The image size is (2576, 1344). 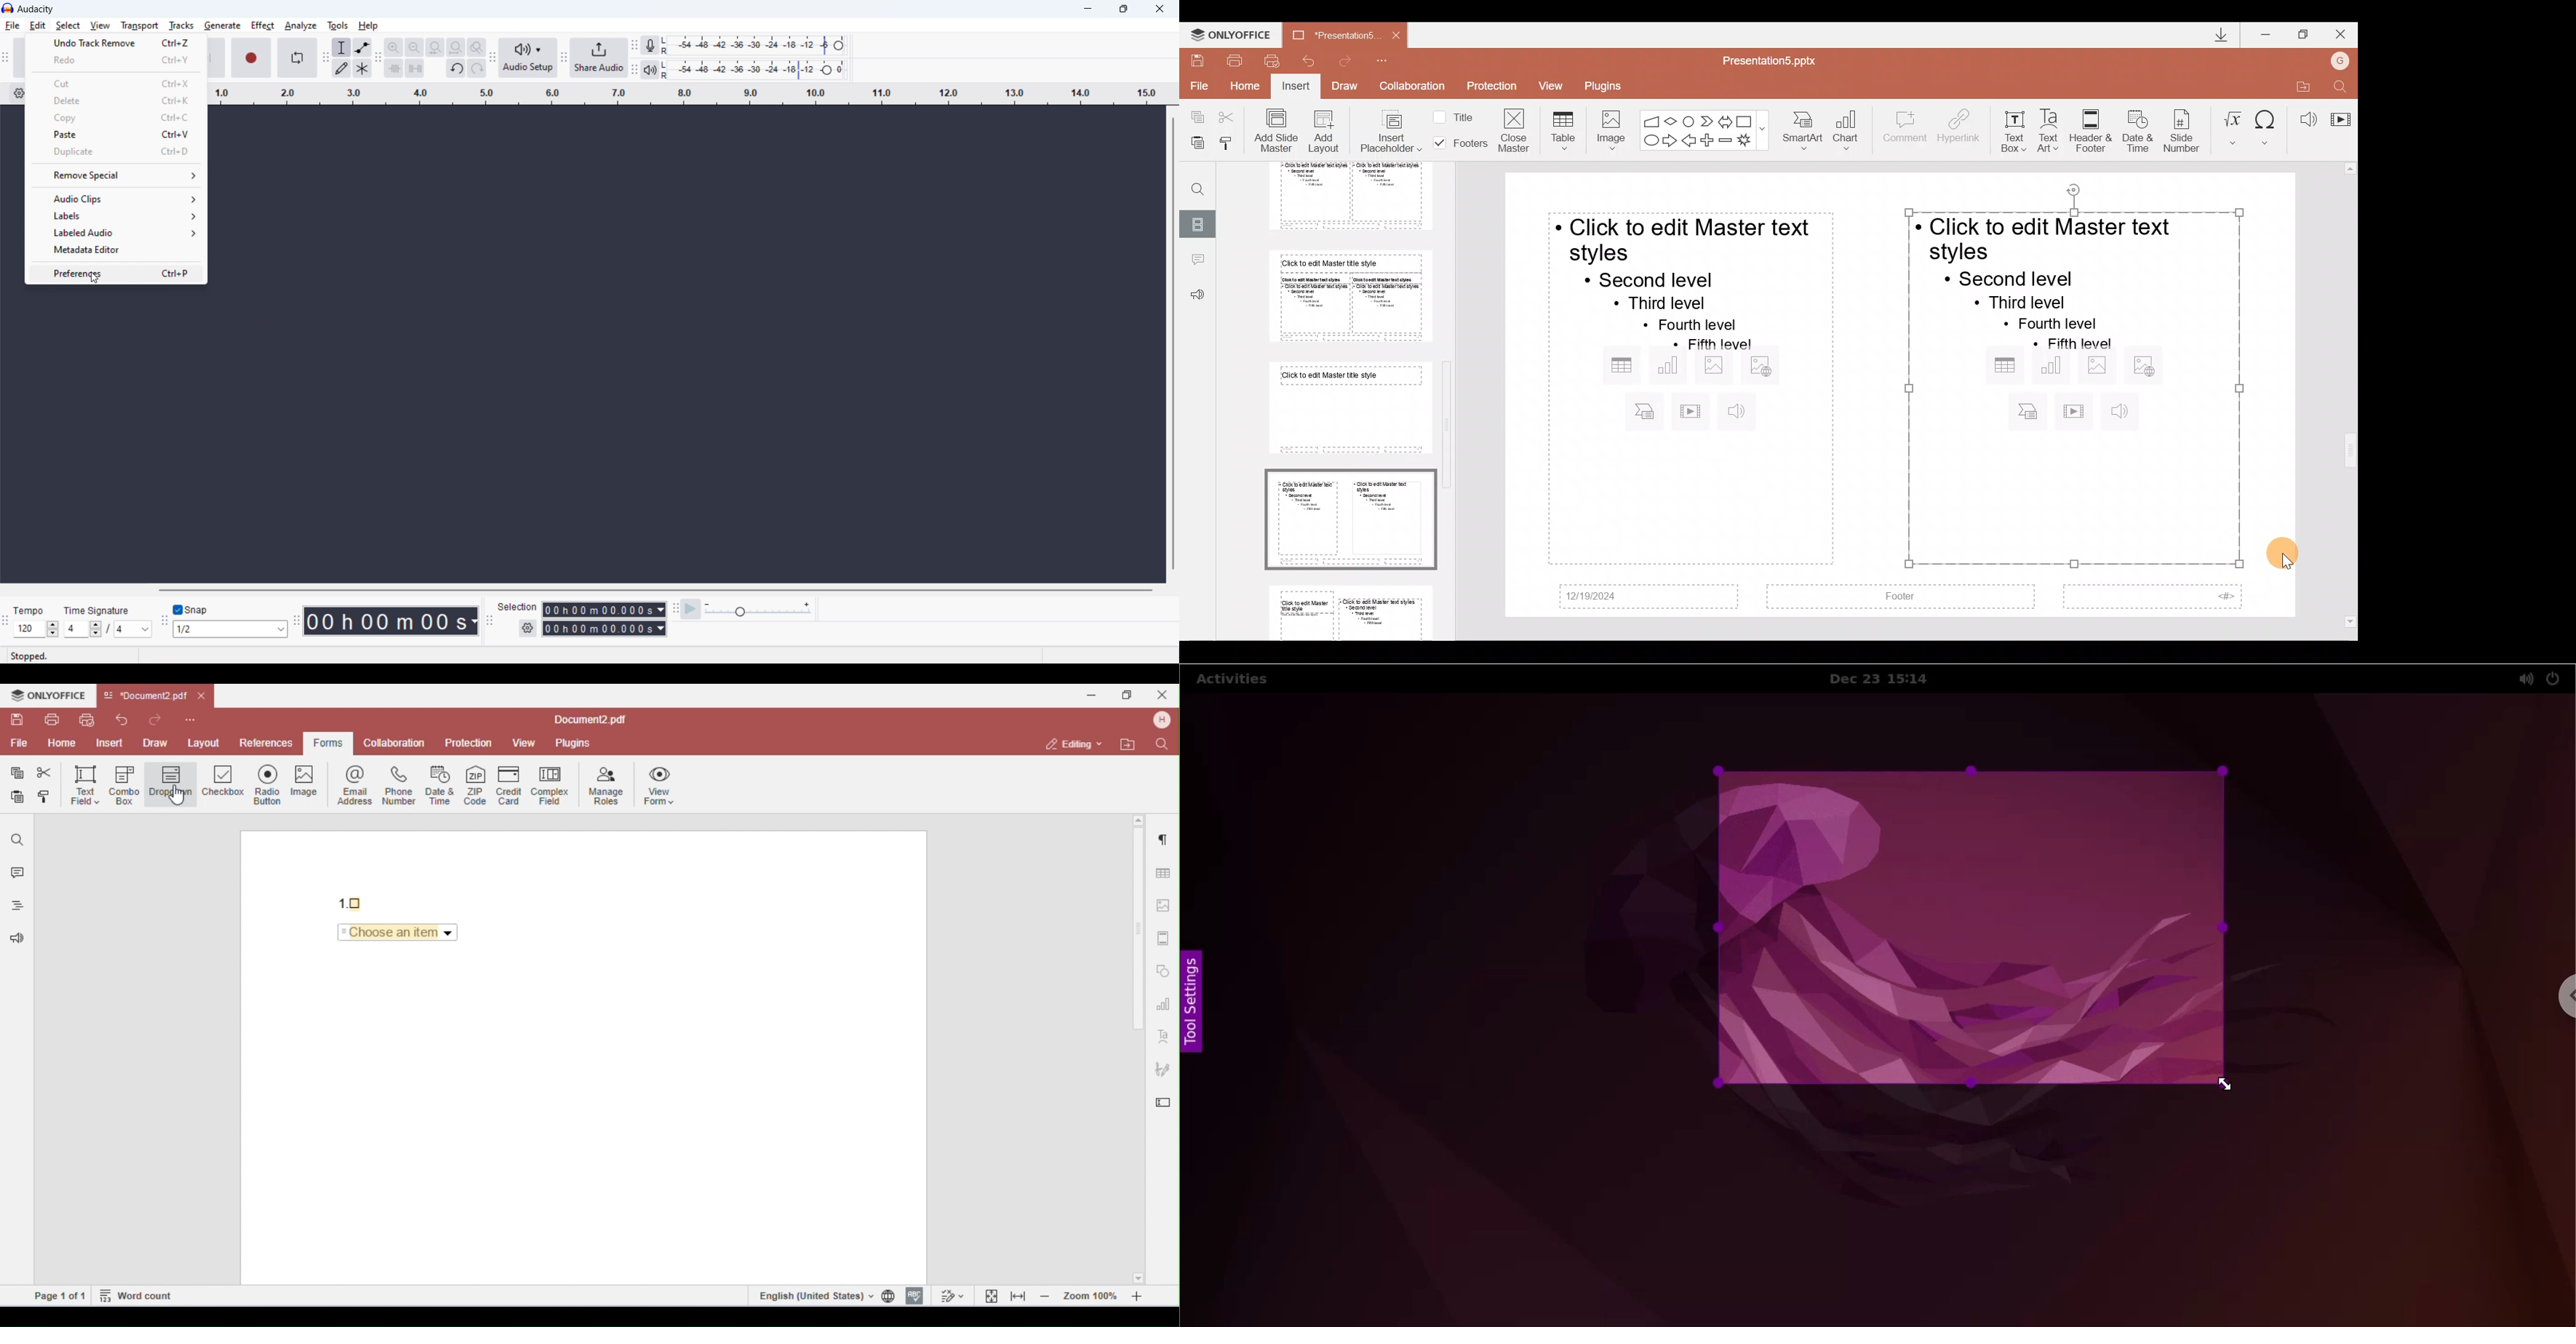 I want to click on recording meter toolbar, so click(x=634, y=45).